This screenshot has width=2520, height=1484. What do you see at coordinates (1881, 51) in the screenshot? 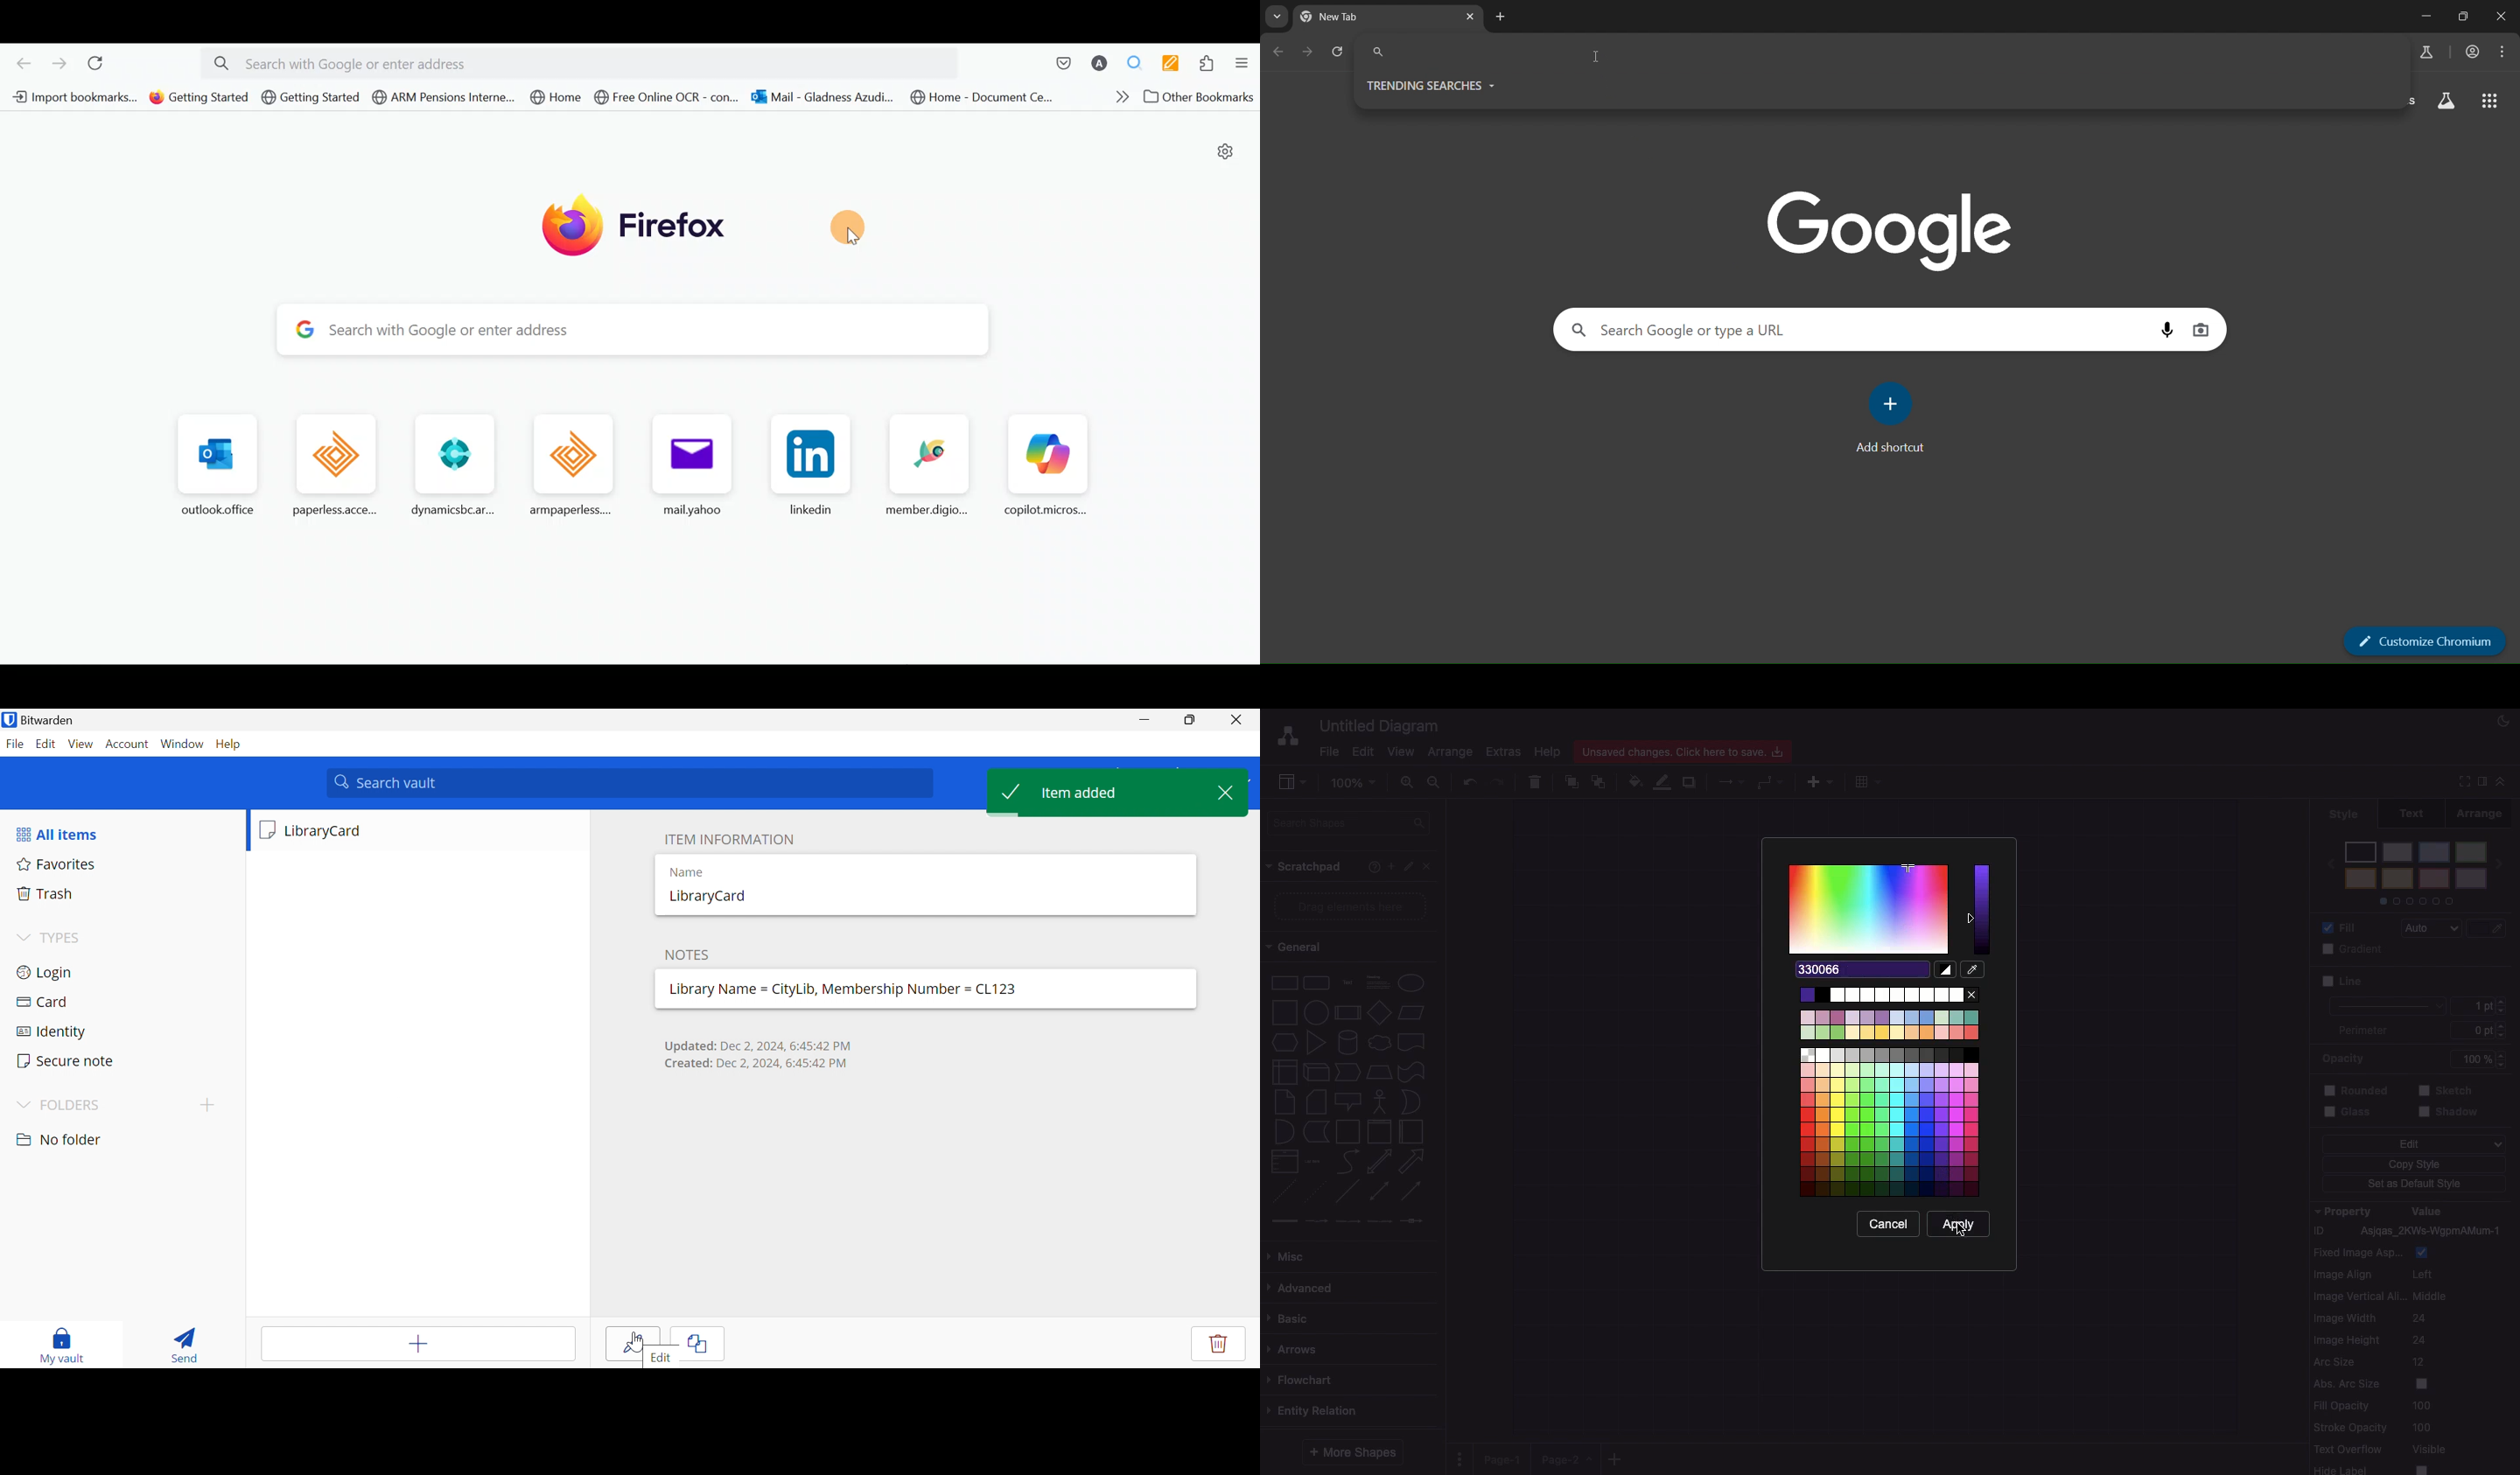
I see `search panel` at bounding box center [1881, 51].